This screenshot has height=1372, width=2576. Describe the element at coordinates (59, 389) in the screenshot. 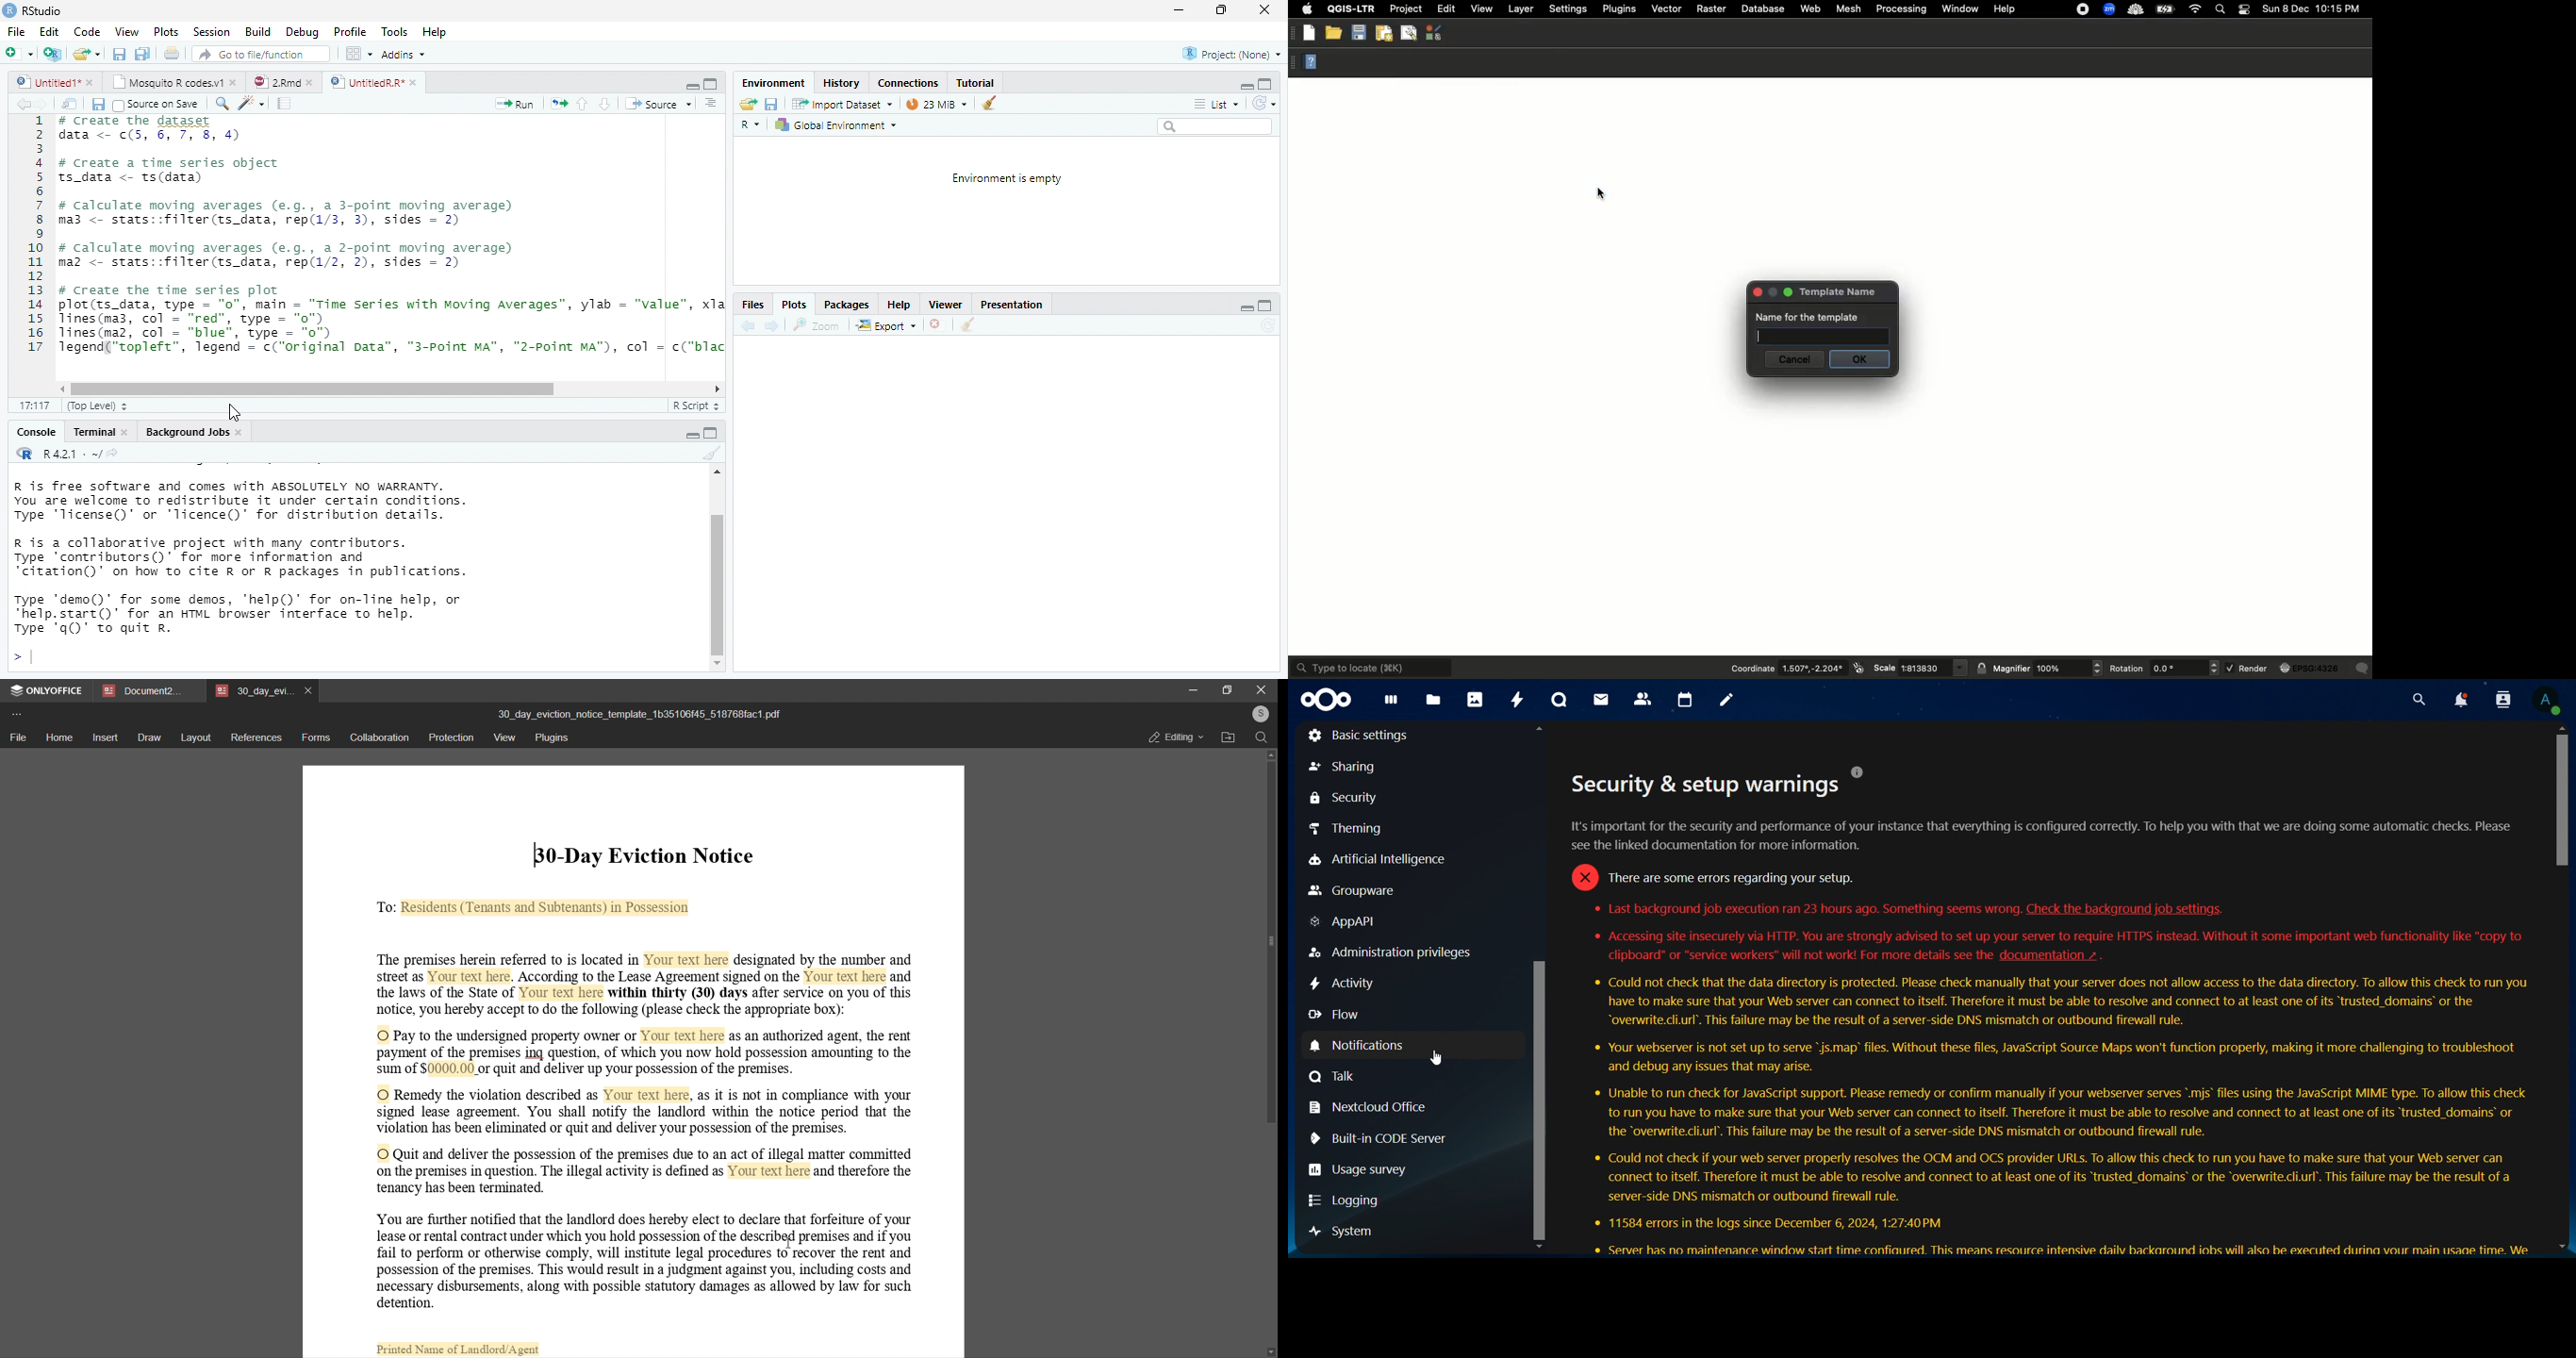

I see `scrollbar left` at that location.